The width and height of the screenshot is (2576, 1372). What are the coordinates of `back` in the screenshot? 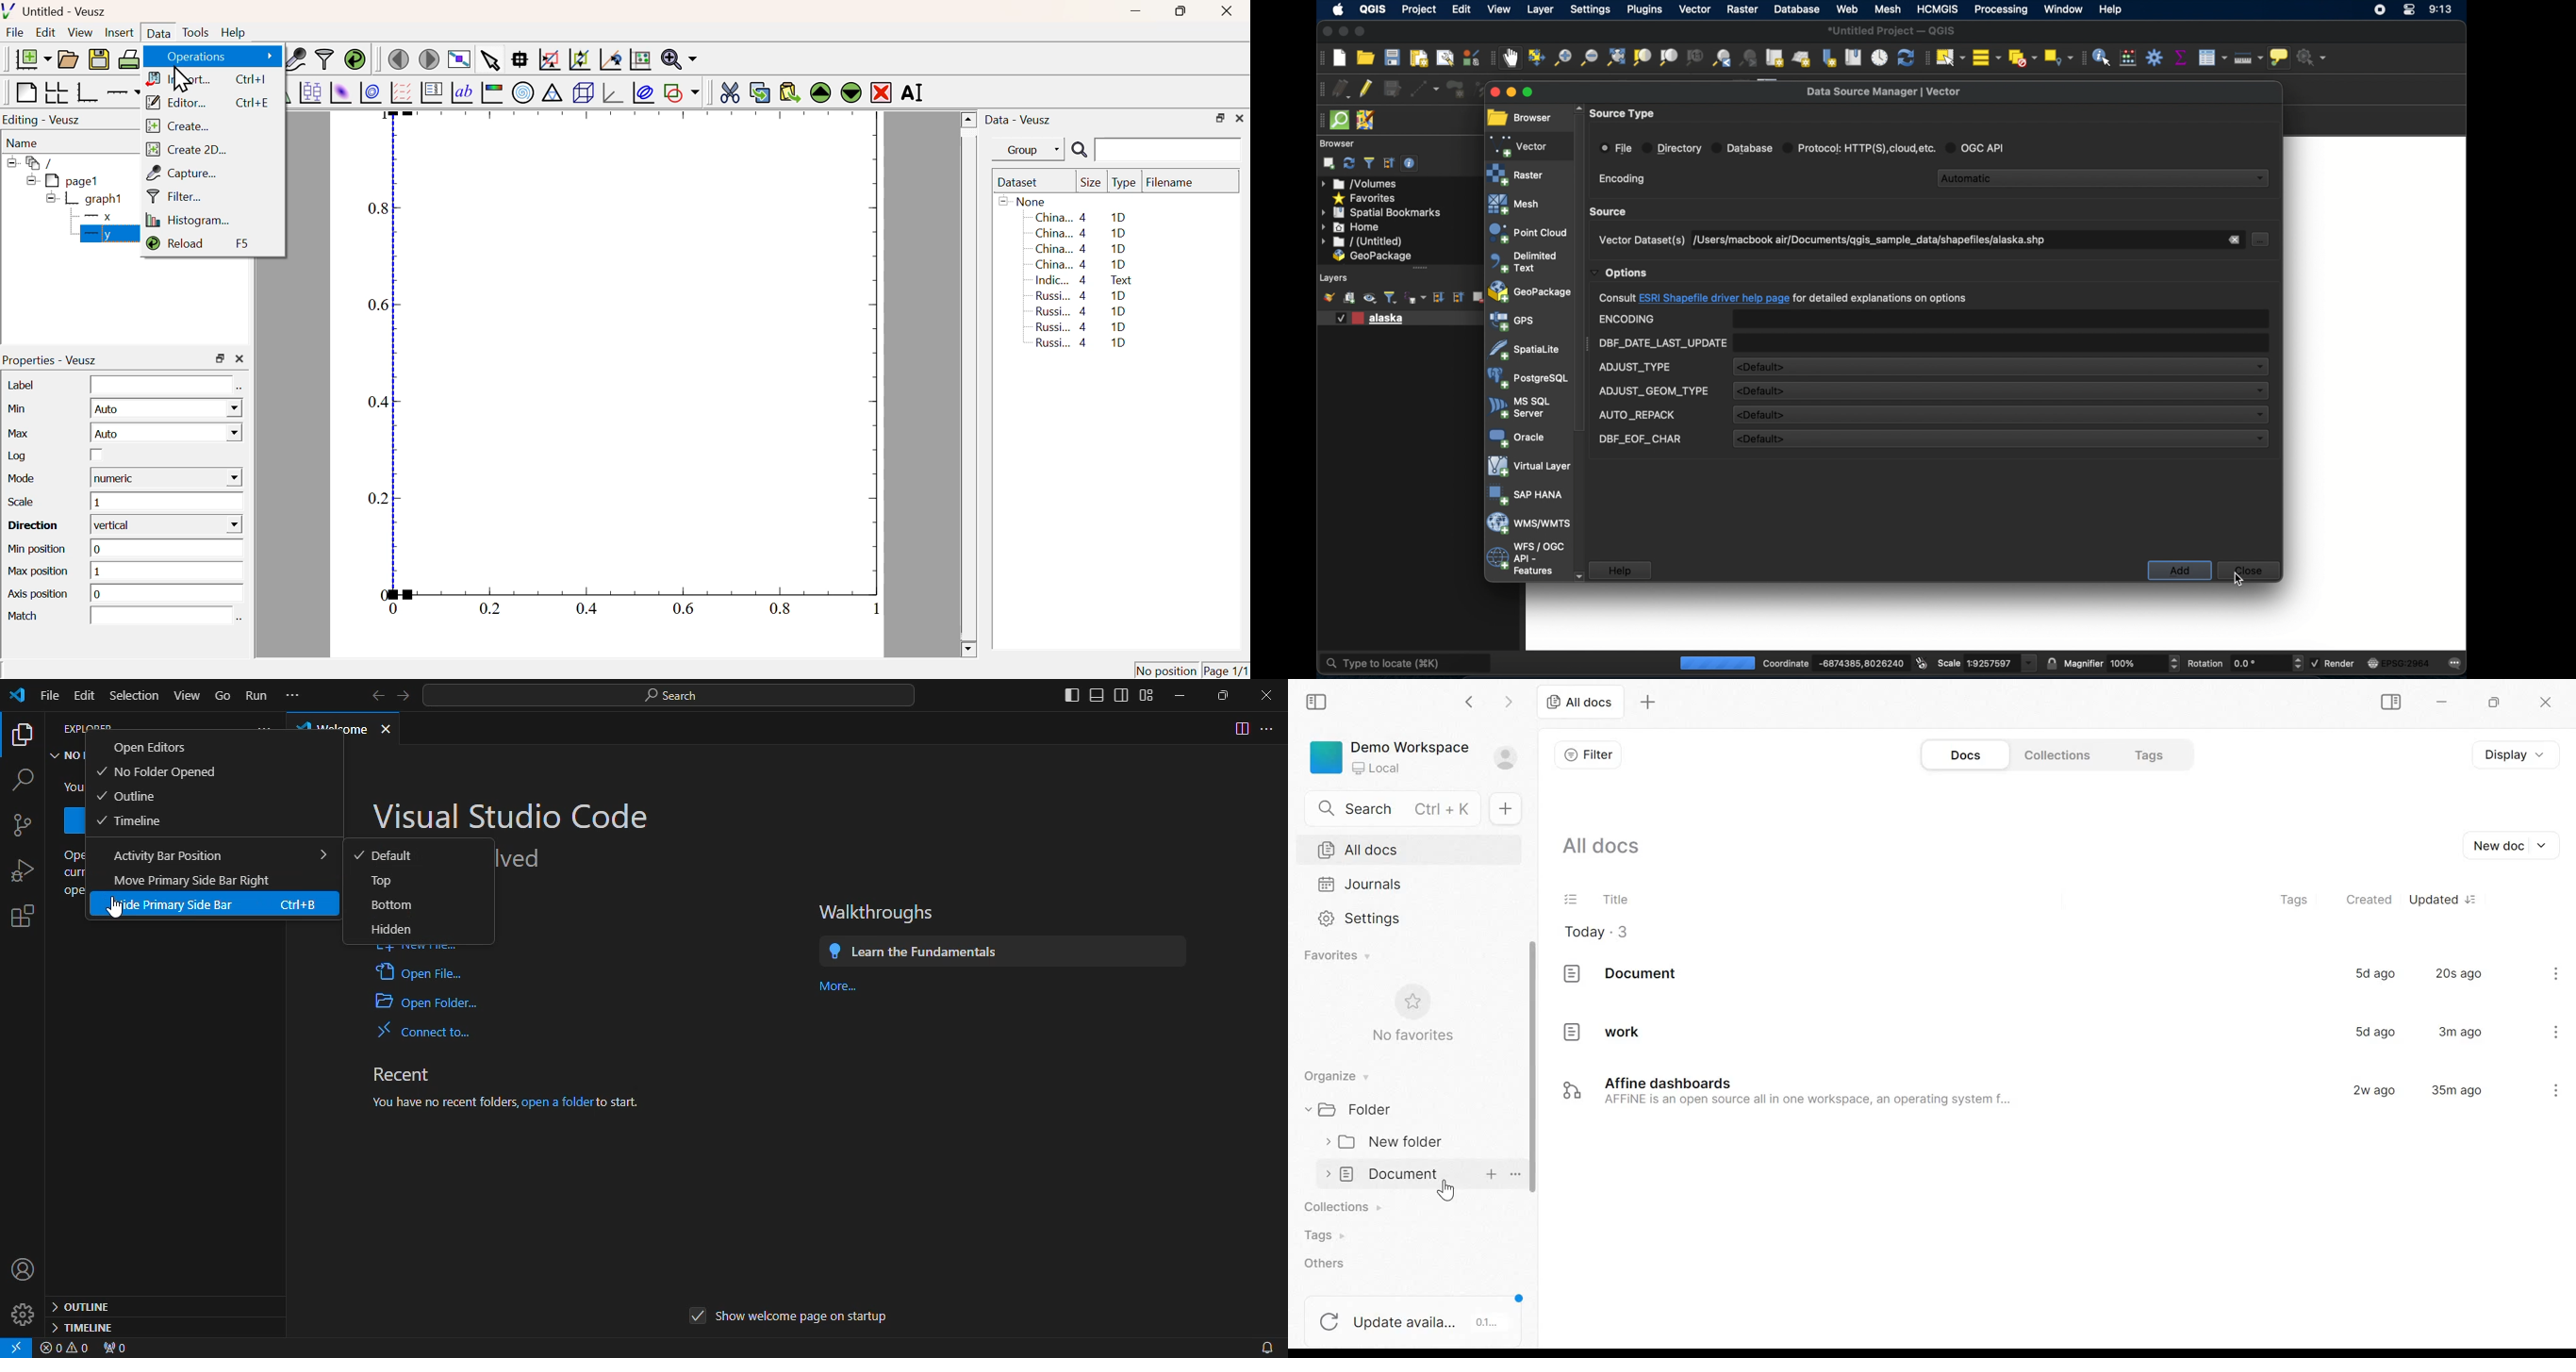 It's located at (372, 693).